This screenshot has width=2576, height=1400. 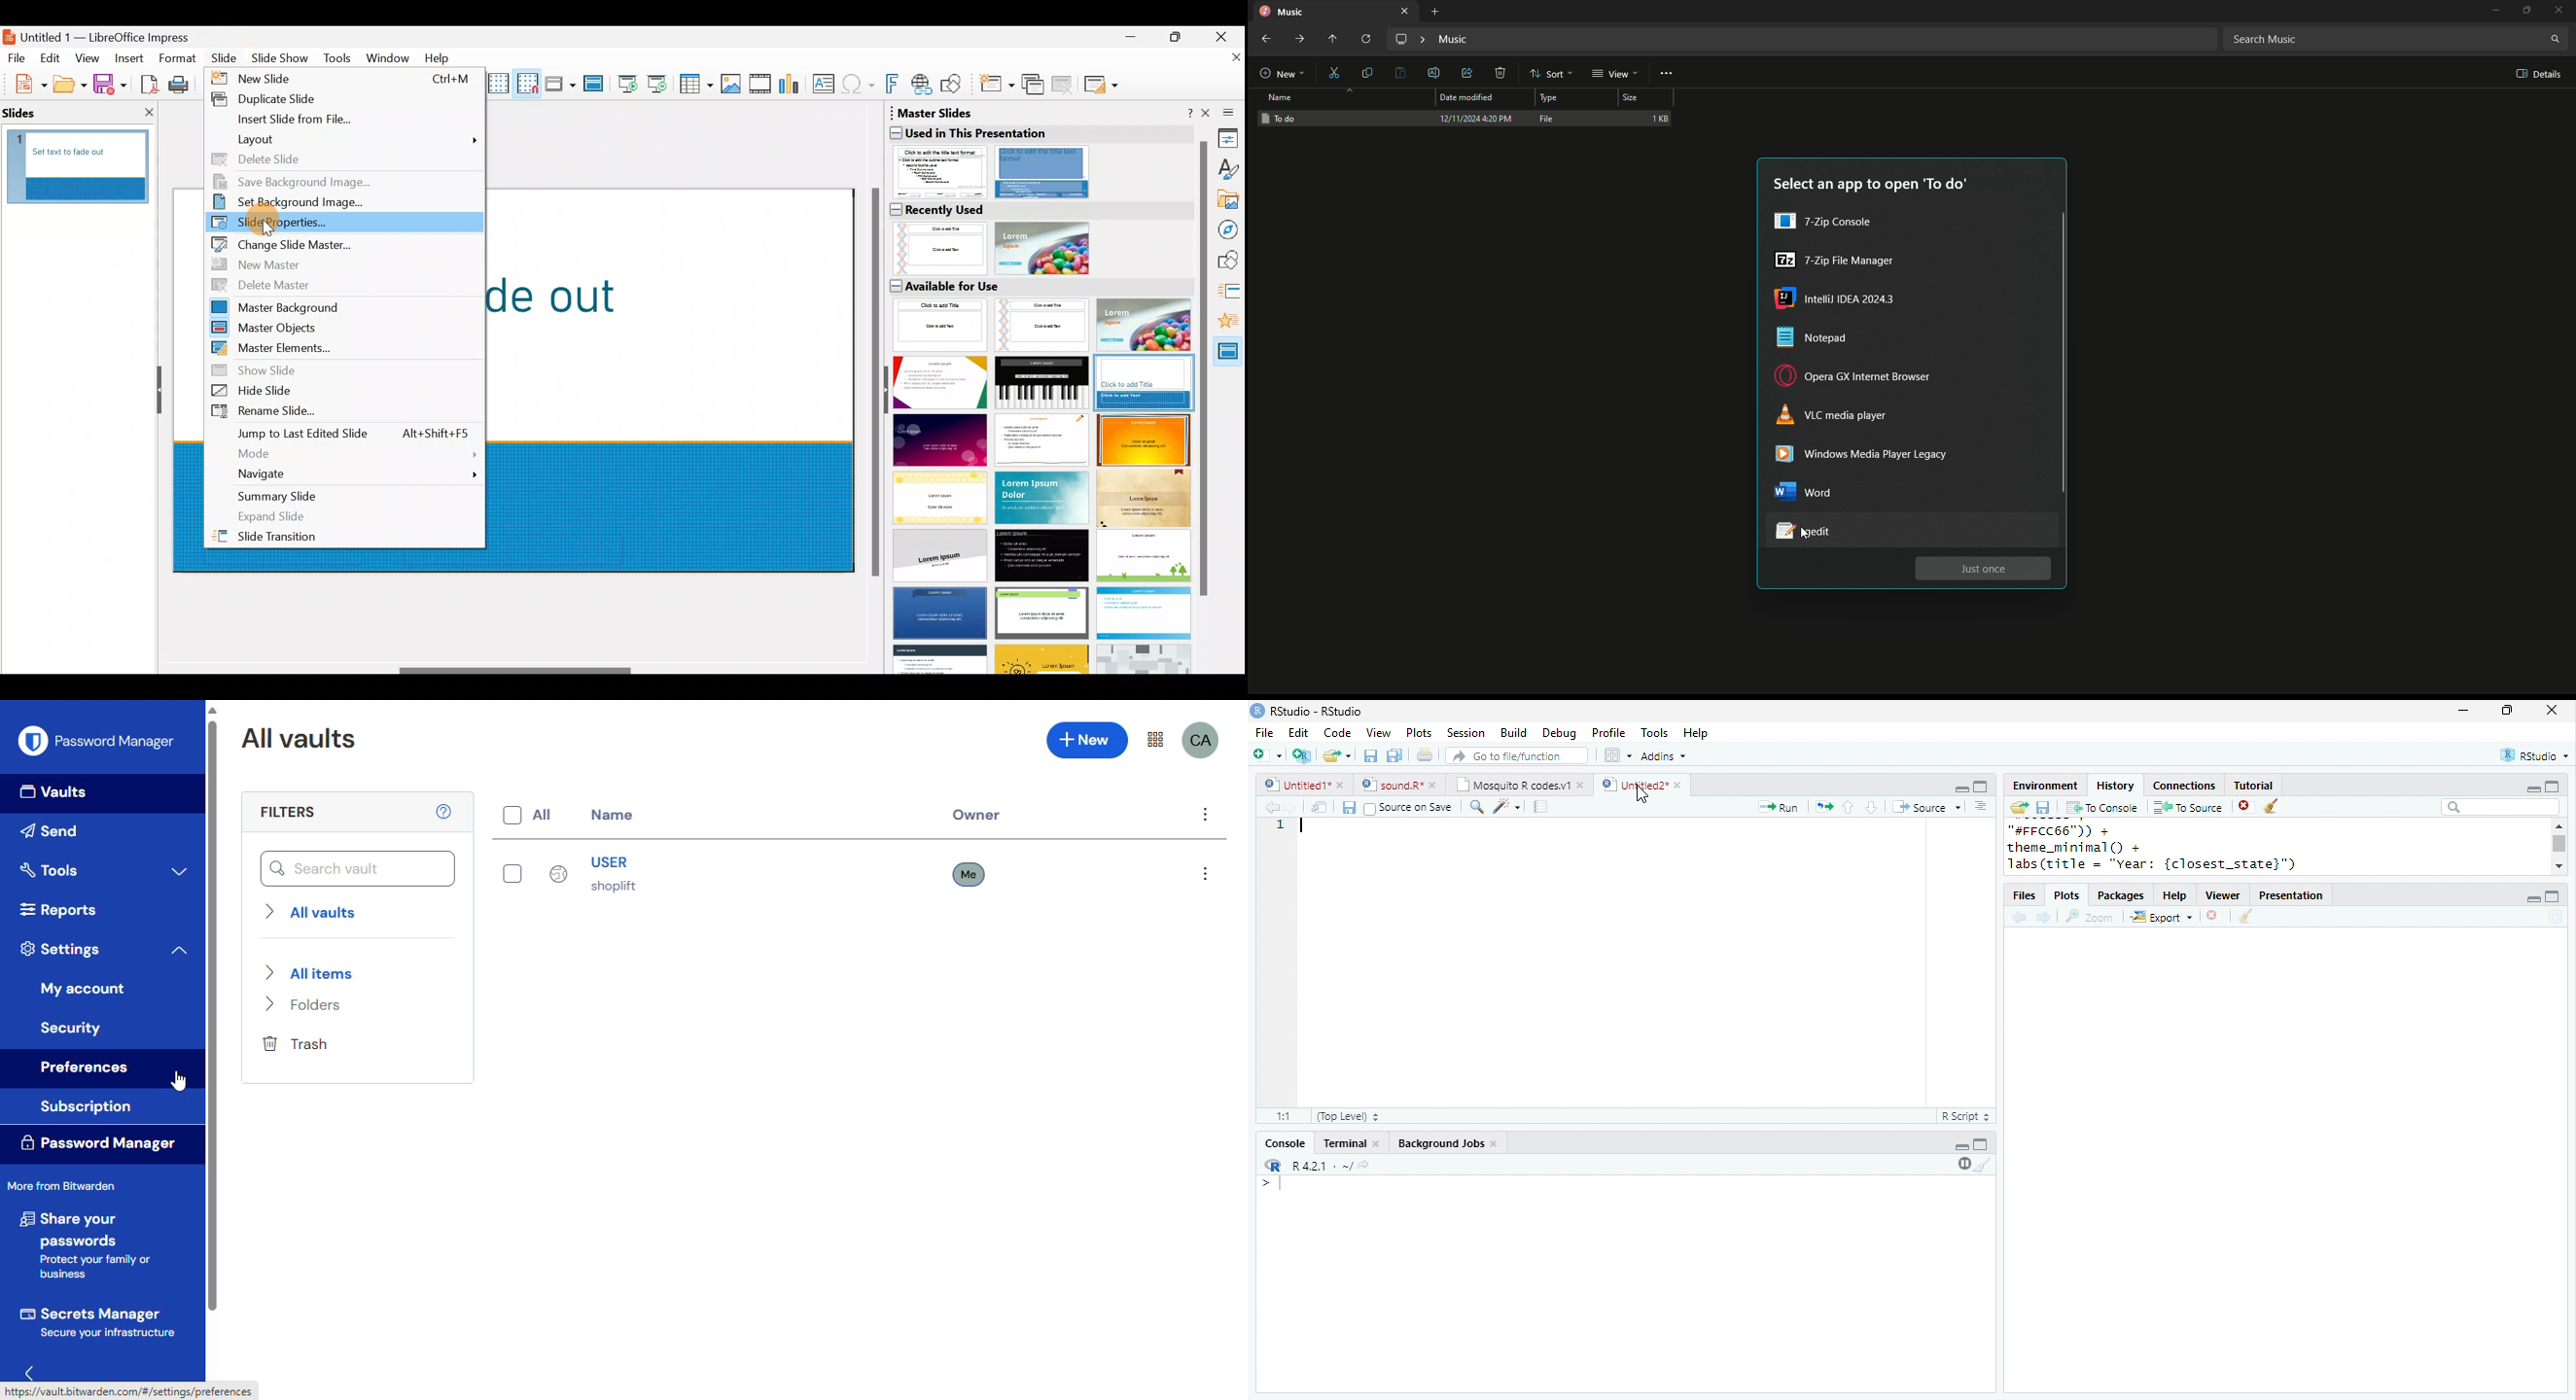 I want to click on new file, so click(x=1267, y=755).